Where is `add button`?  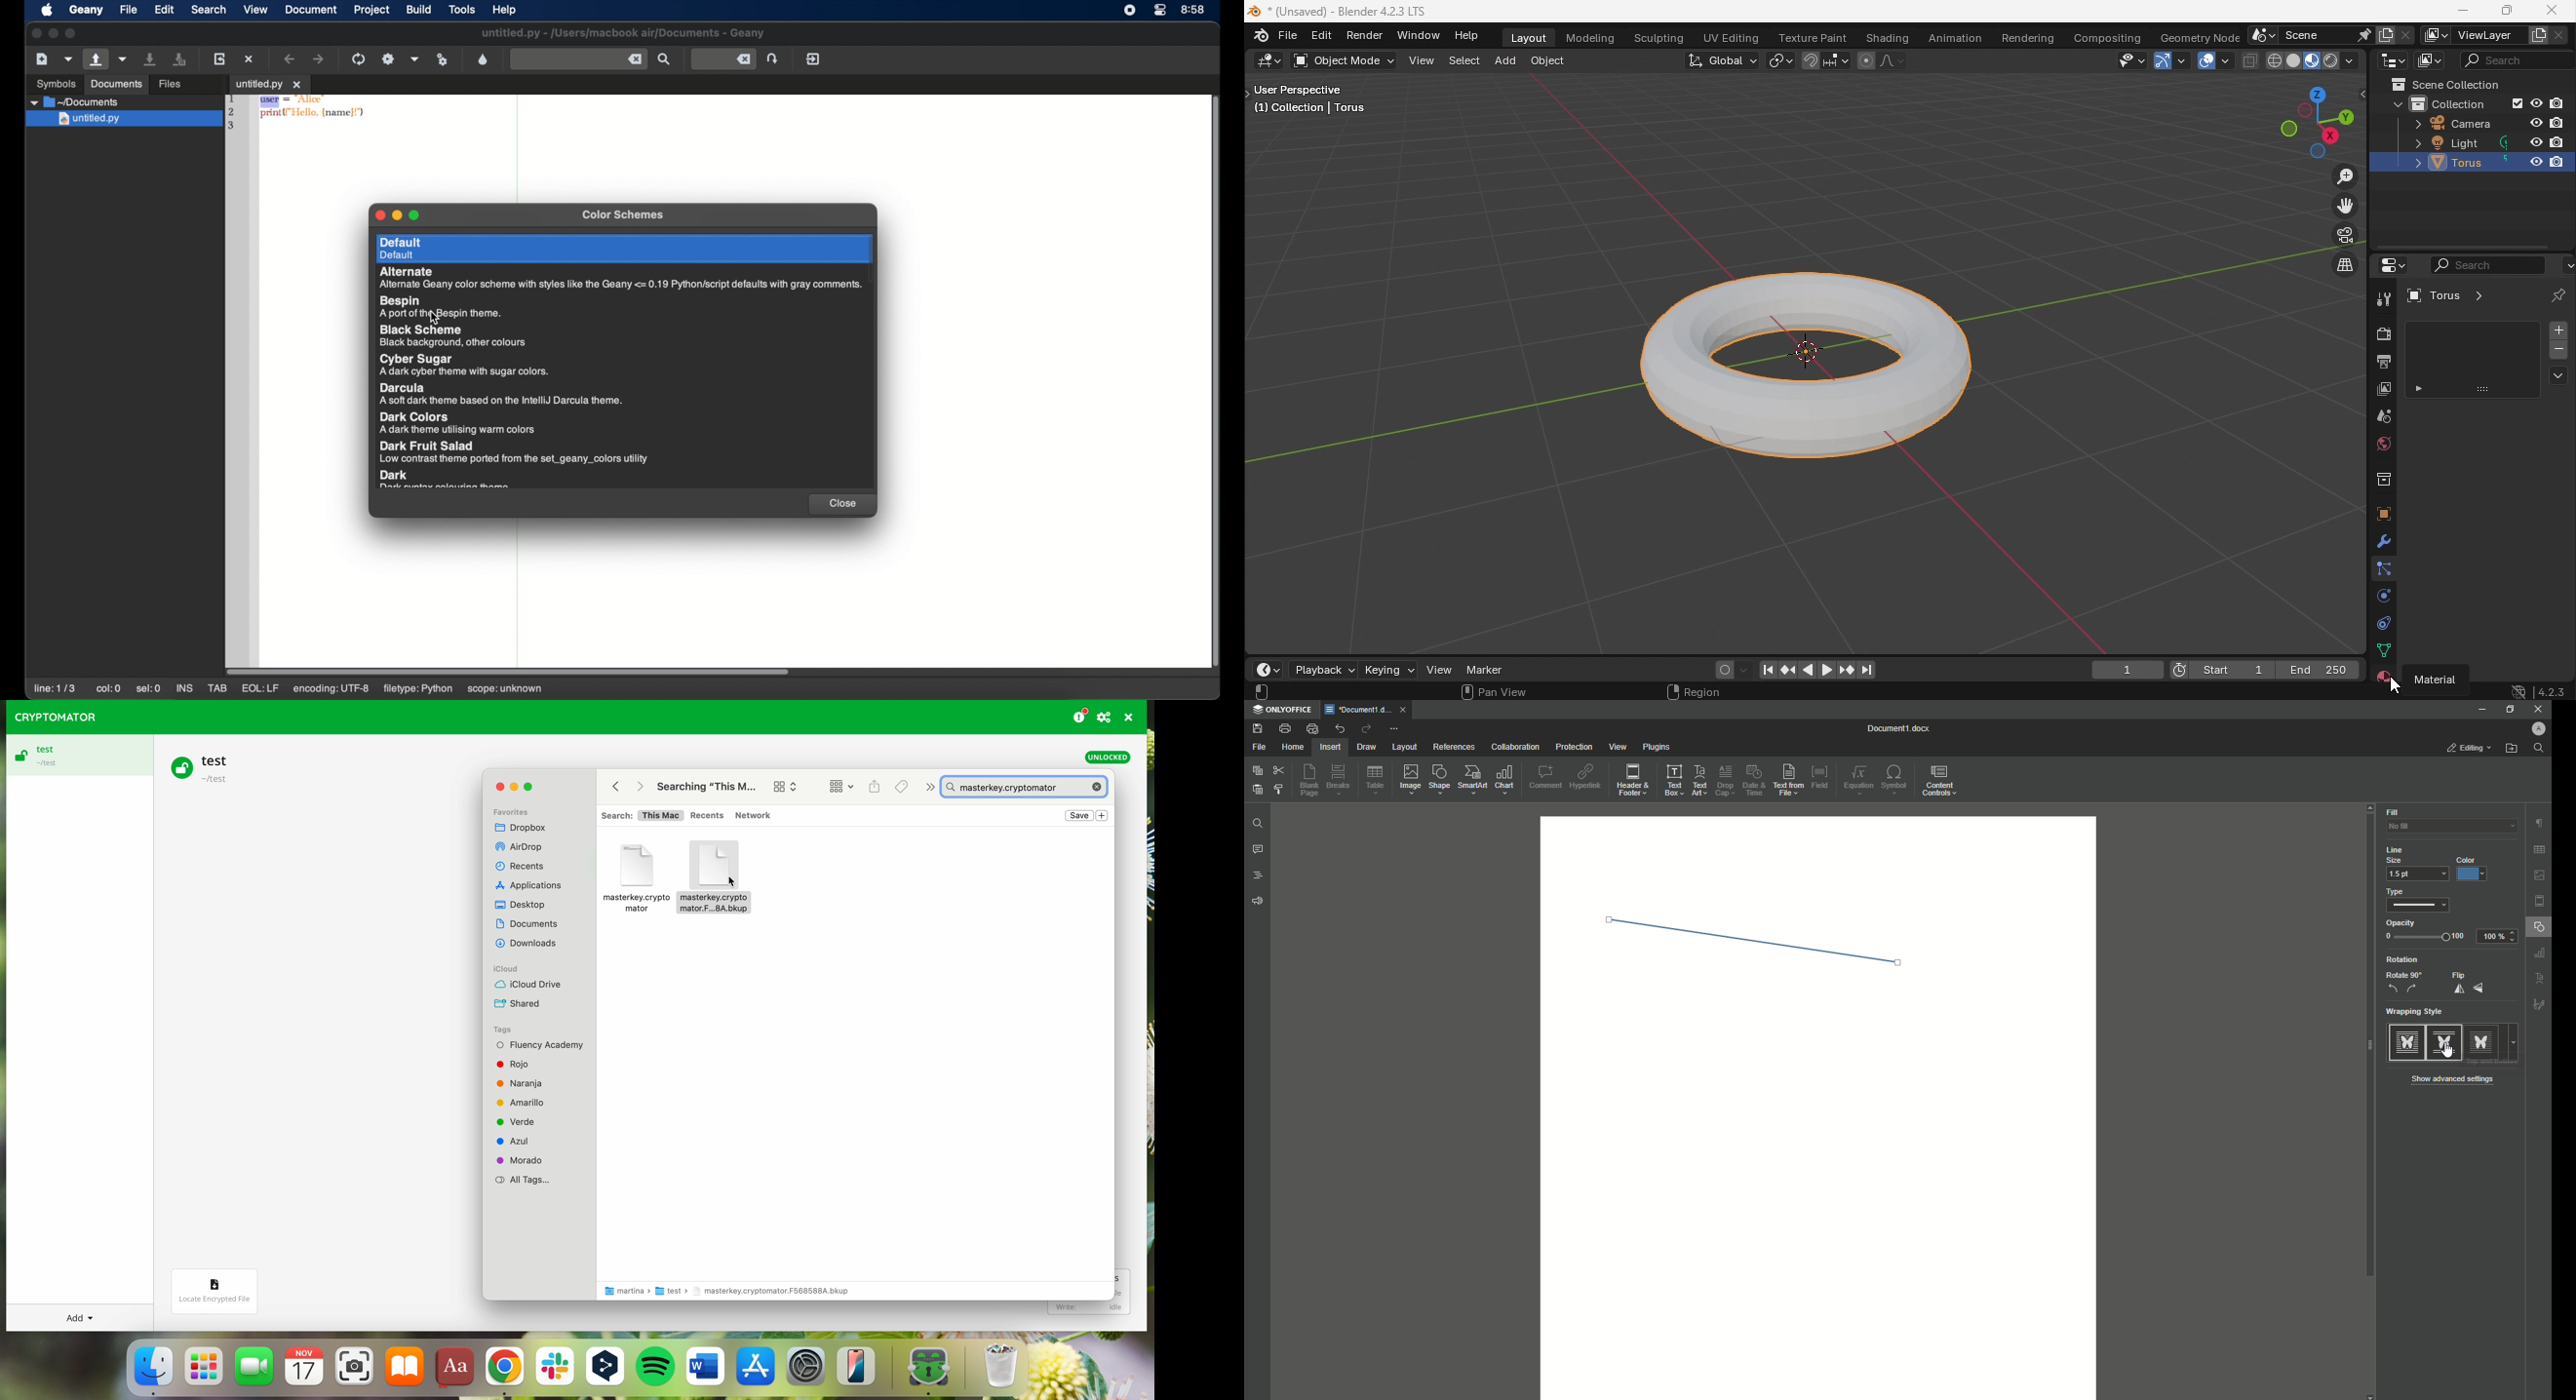
add button is located at coordinates (78, 1317).